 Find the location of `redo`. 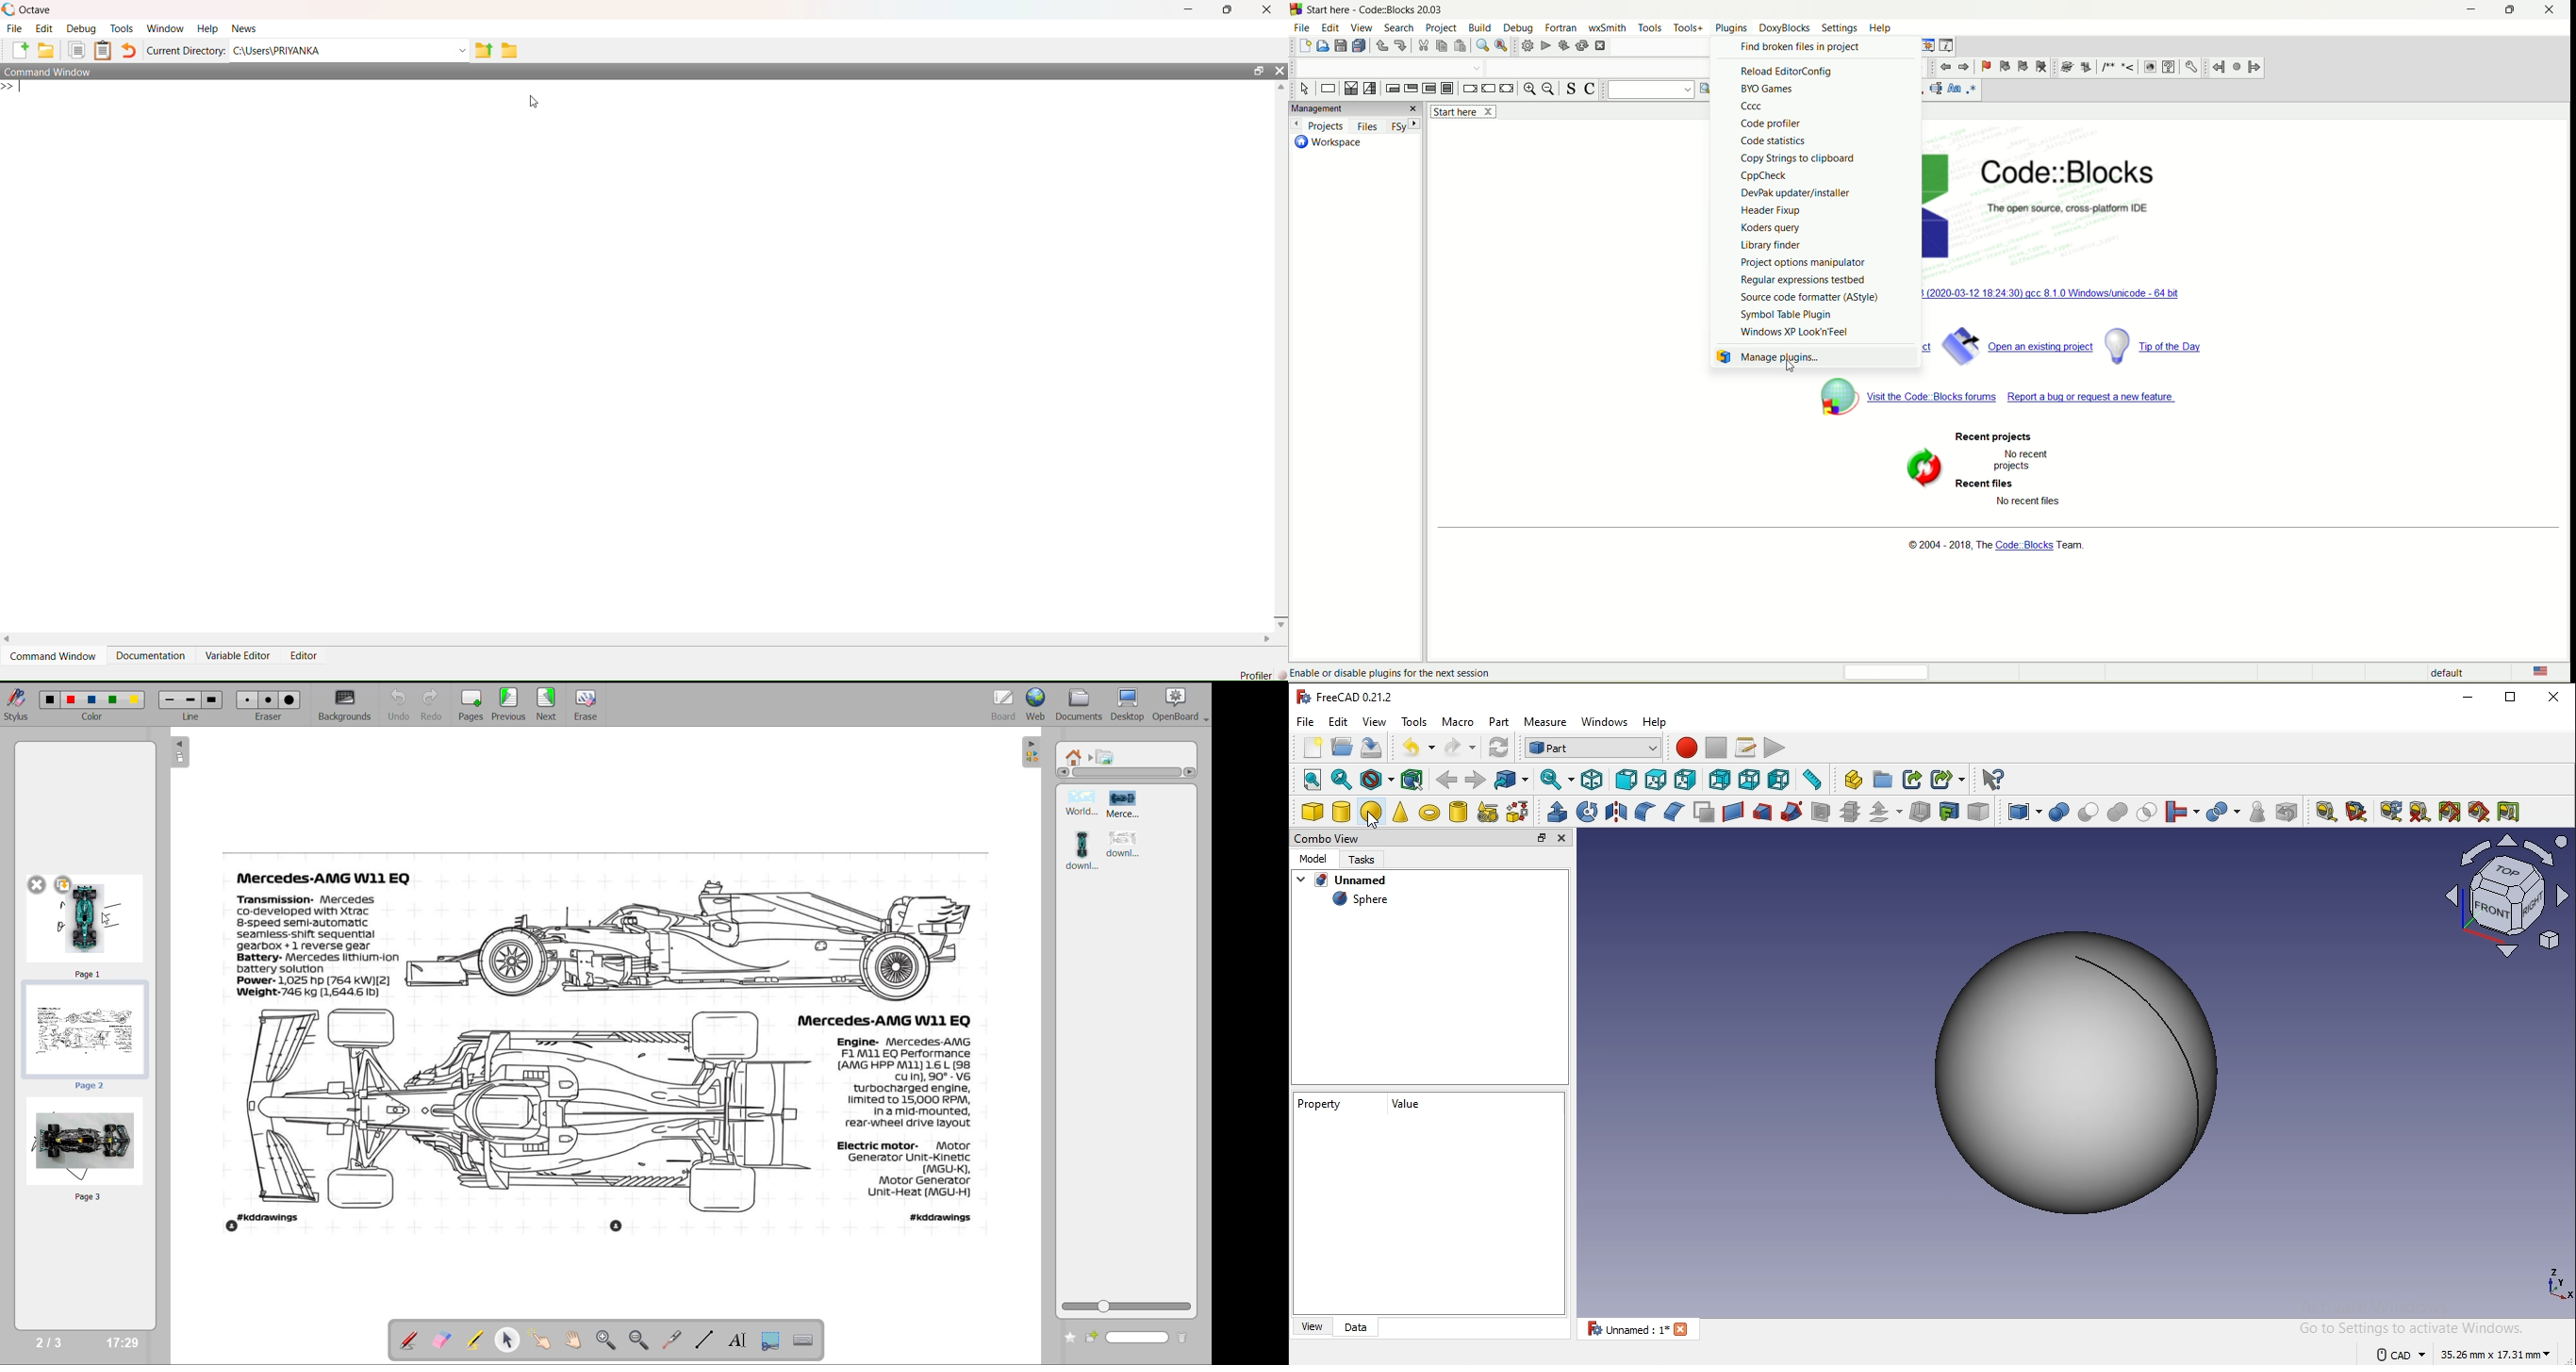

redo is located at coordinates (435, 705).